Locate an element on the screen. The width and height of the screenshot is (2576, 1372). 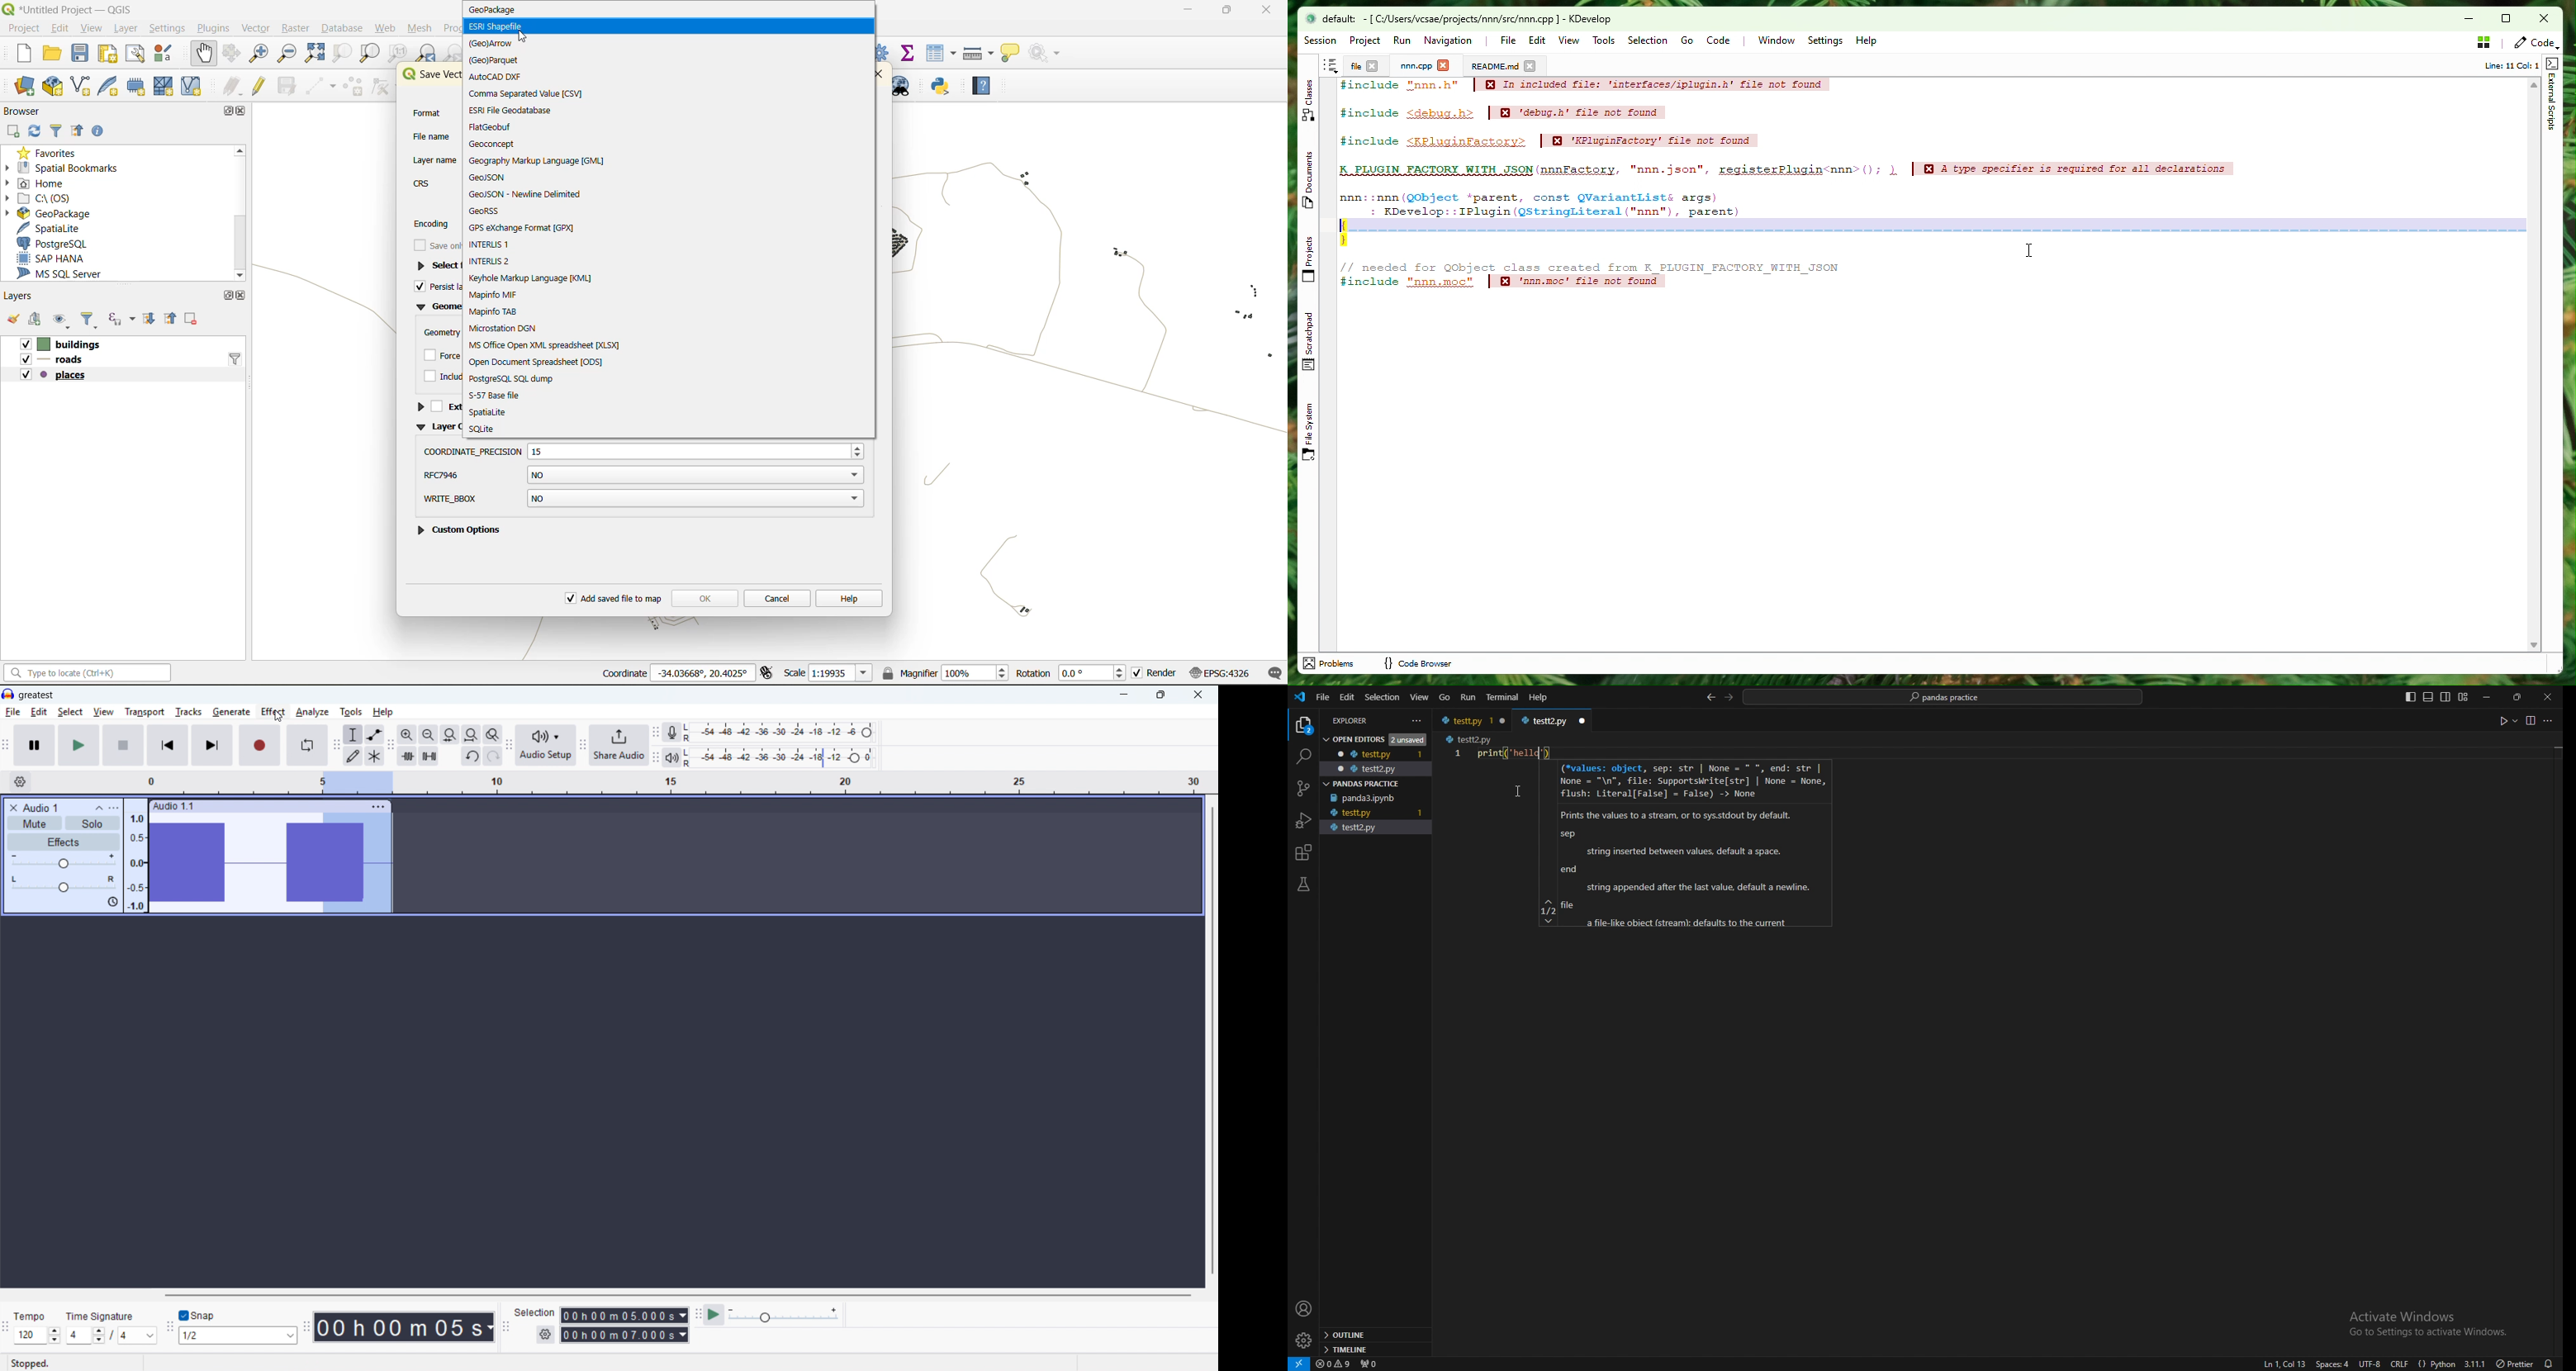
print layout is located at coordinates (112, 54).